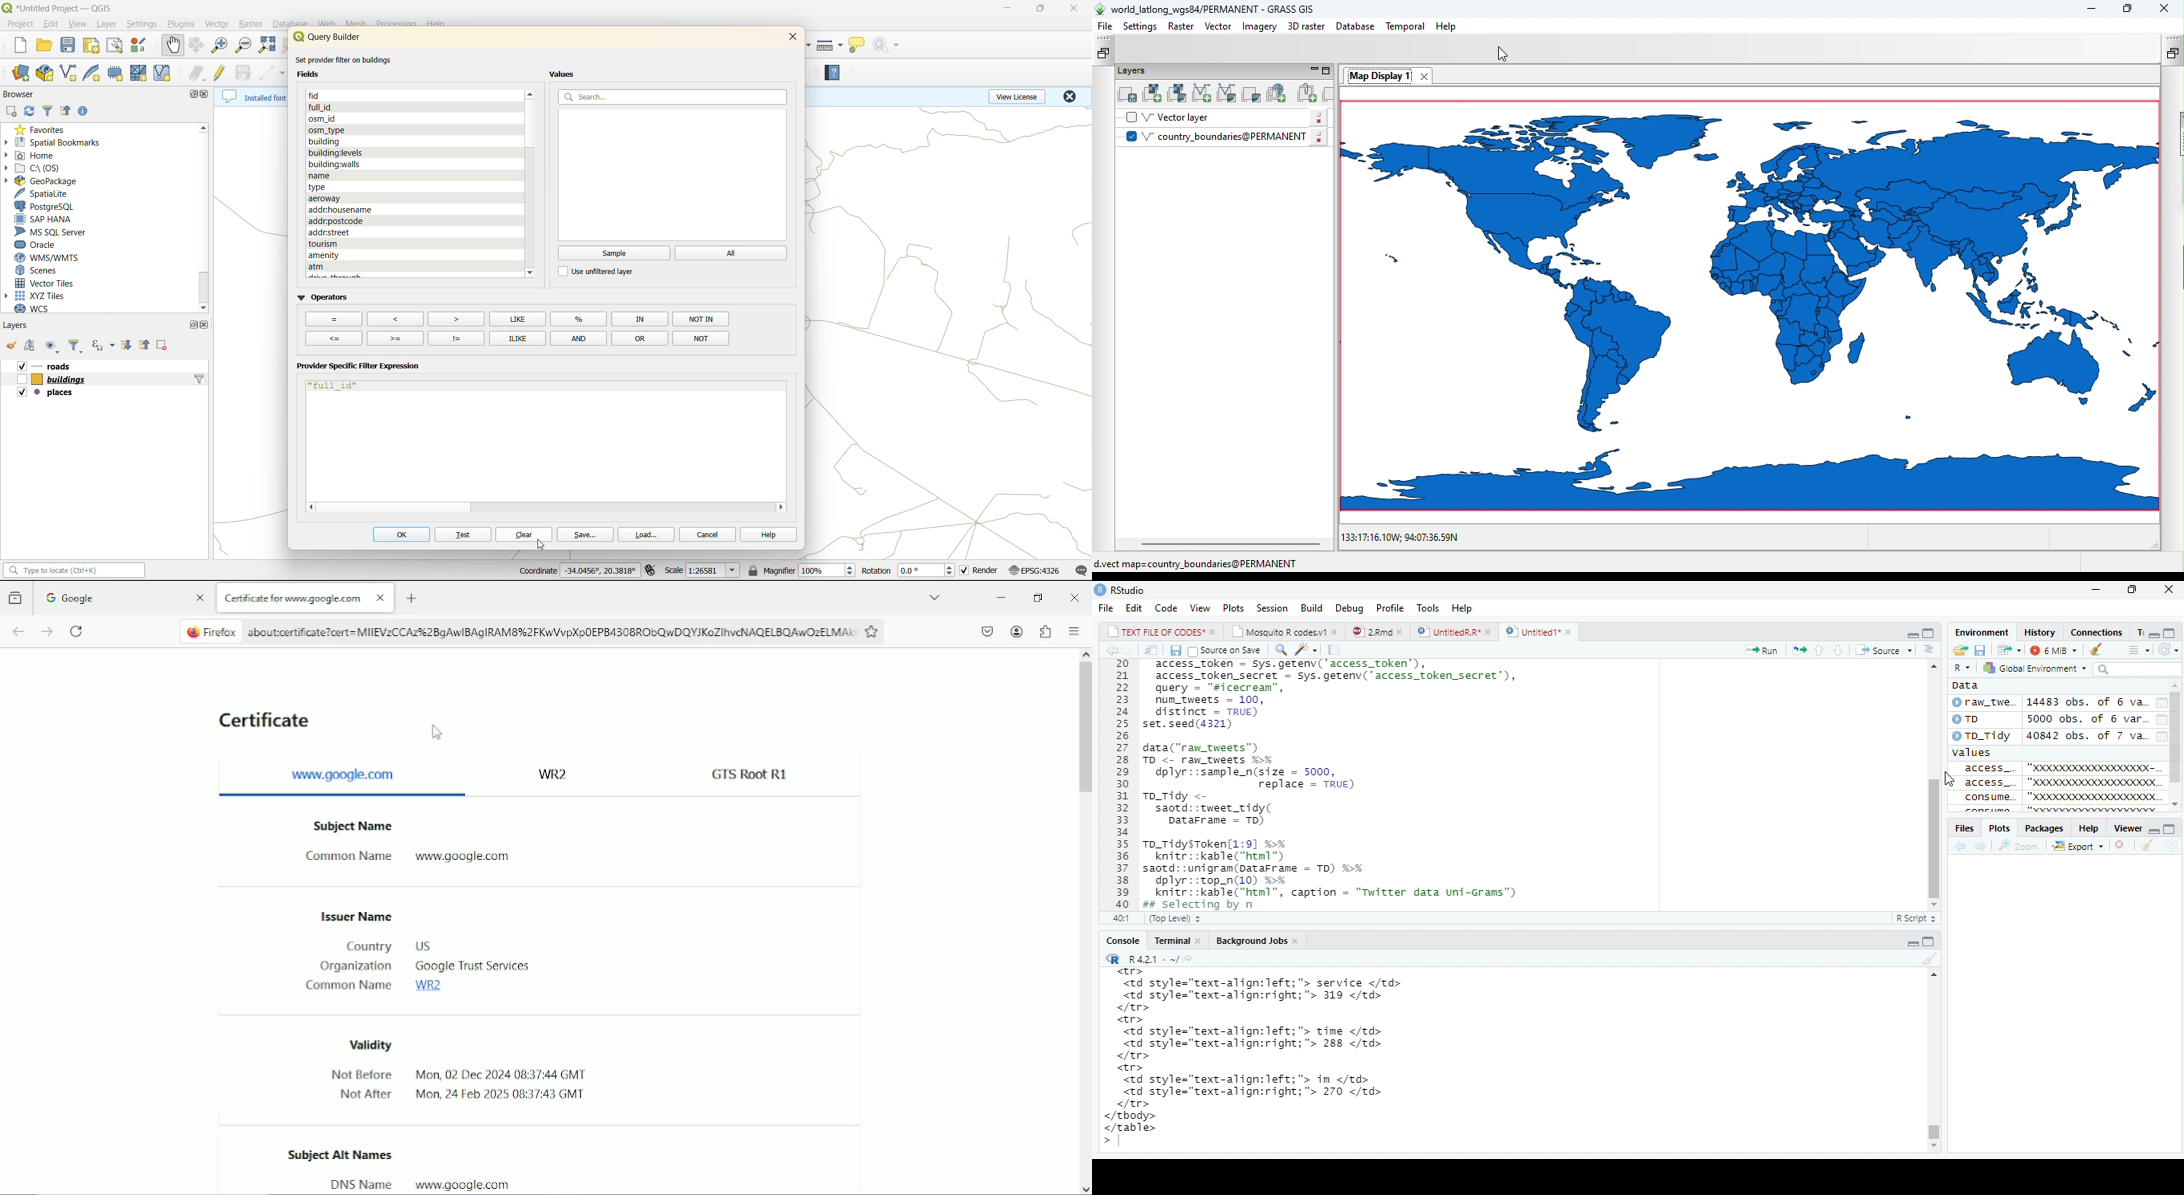 The width and height of the screenshot is (2184, 1204). Describe the element at coordinates (1544, 632) in the screenshot. I see `©) Untitied1*` at that location.